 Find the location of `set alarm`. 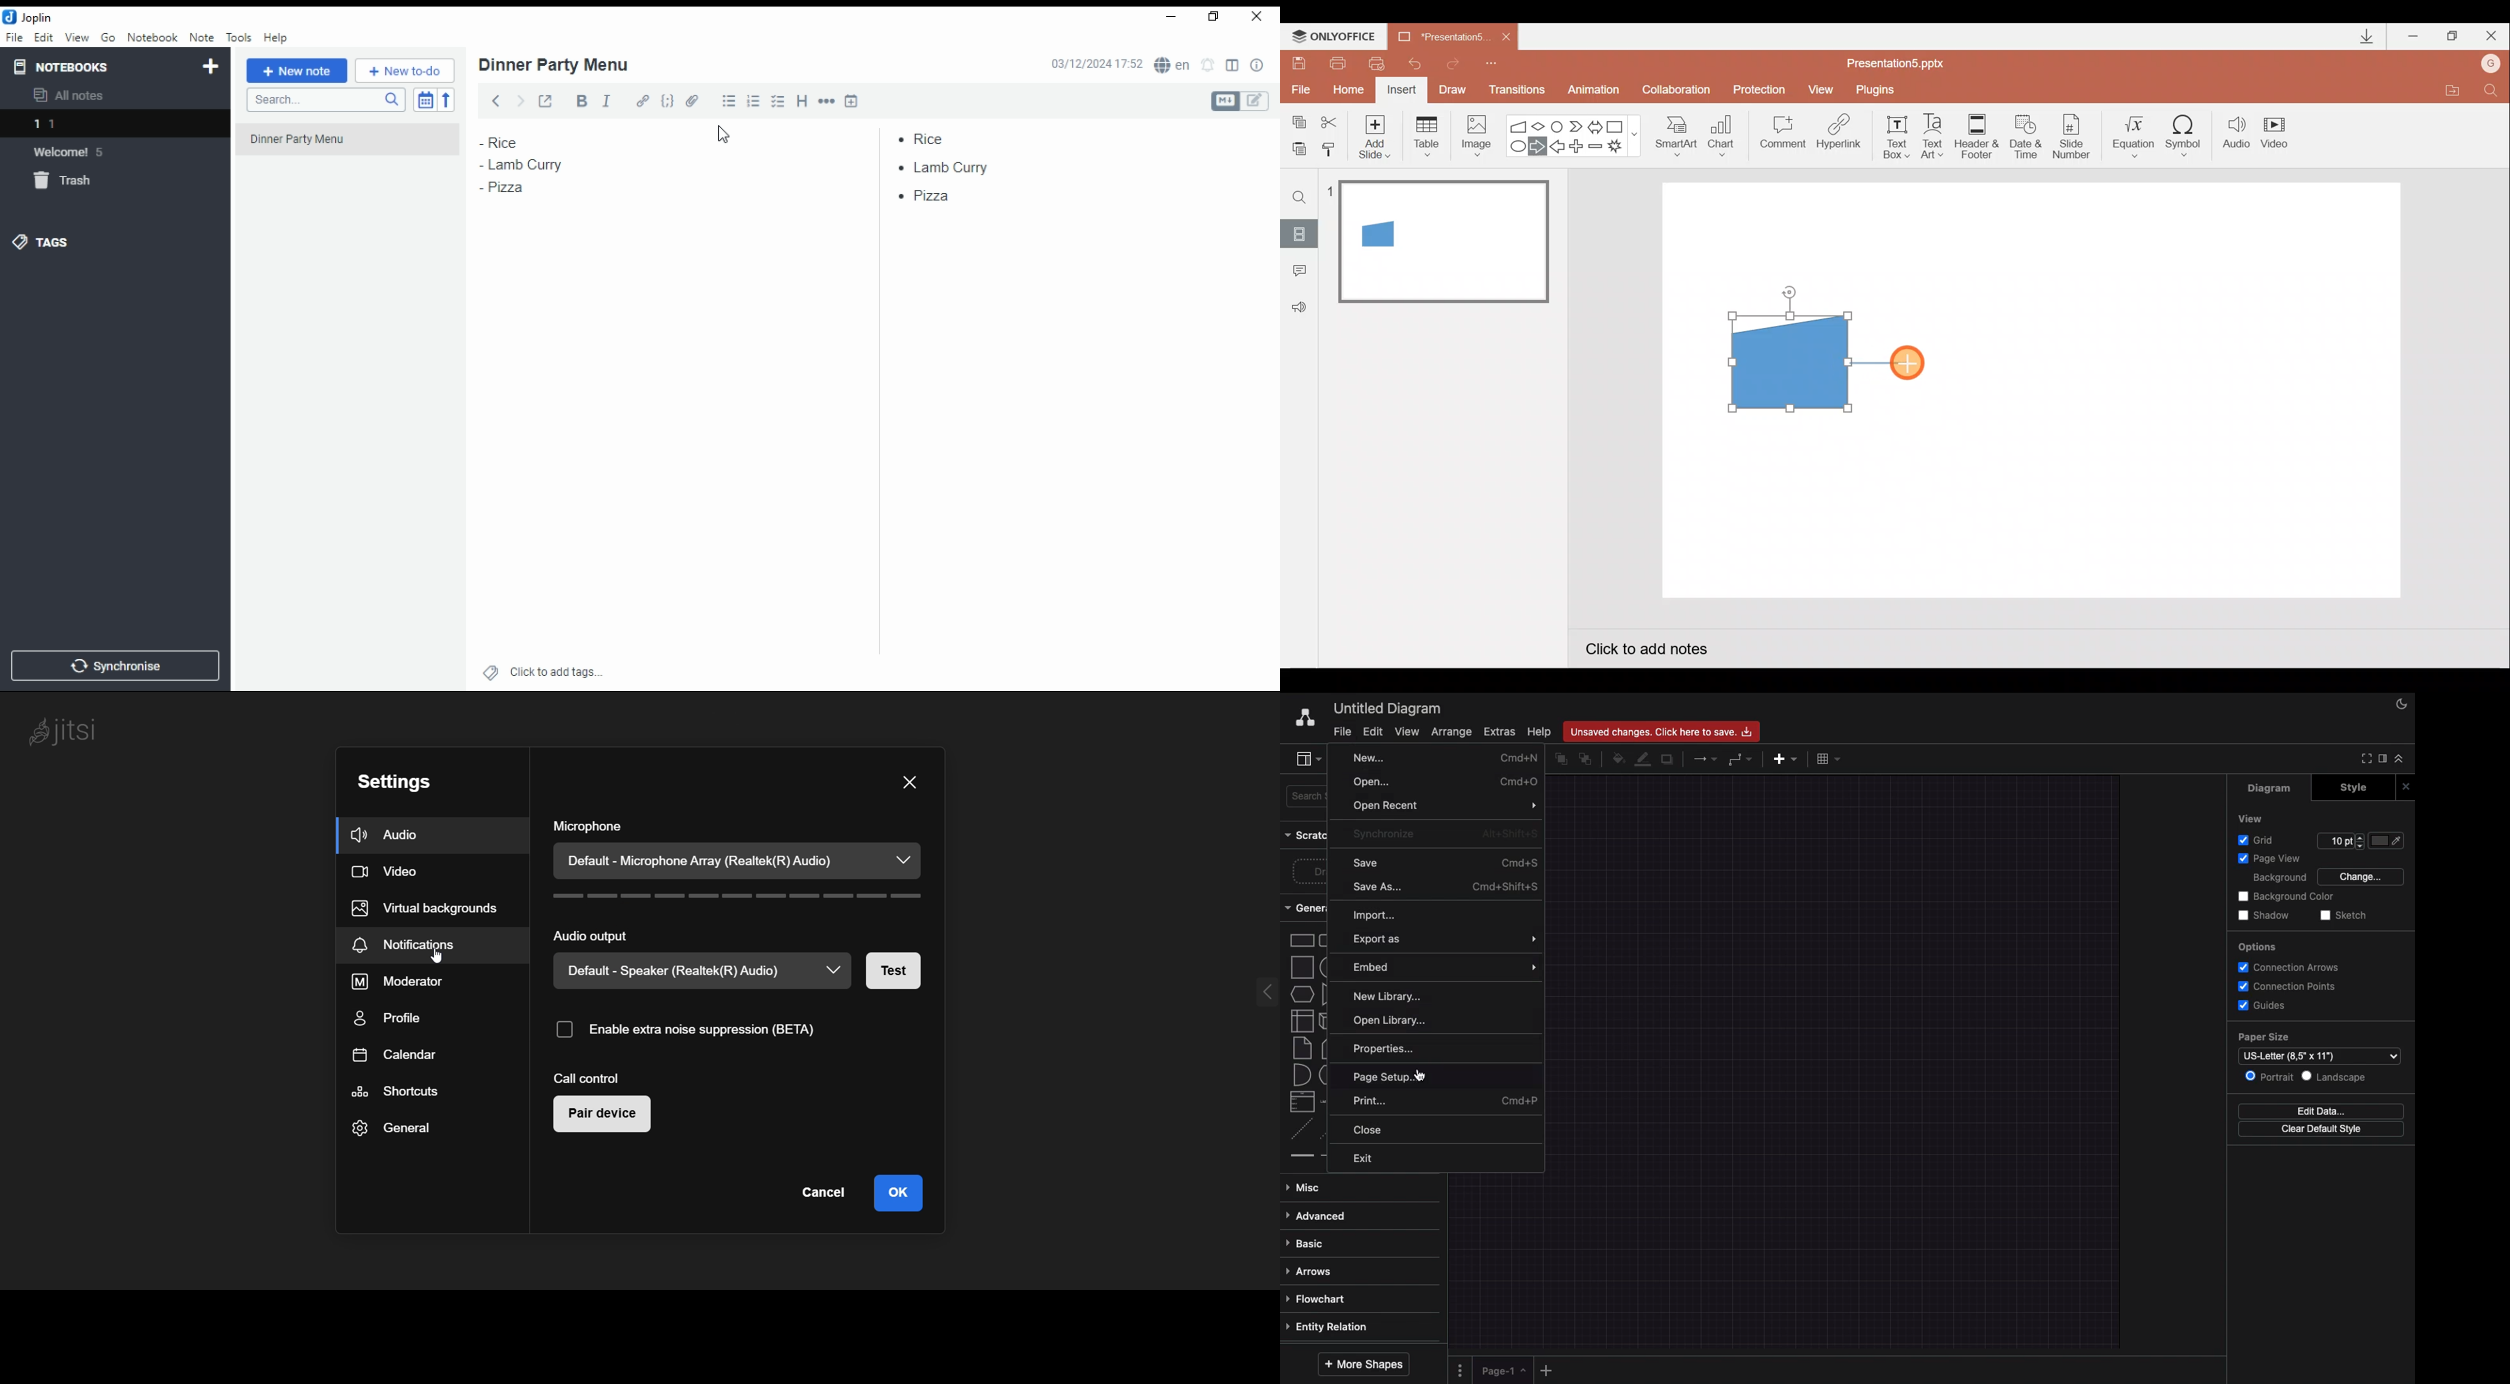

set alarm is located at coordinates (1208, 65).